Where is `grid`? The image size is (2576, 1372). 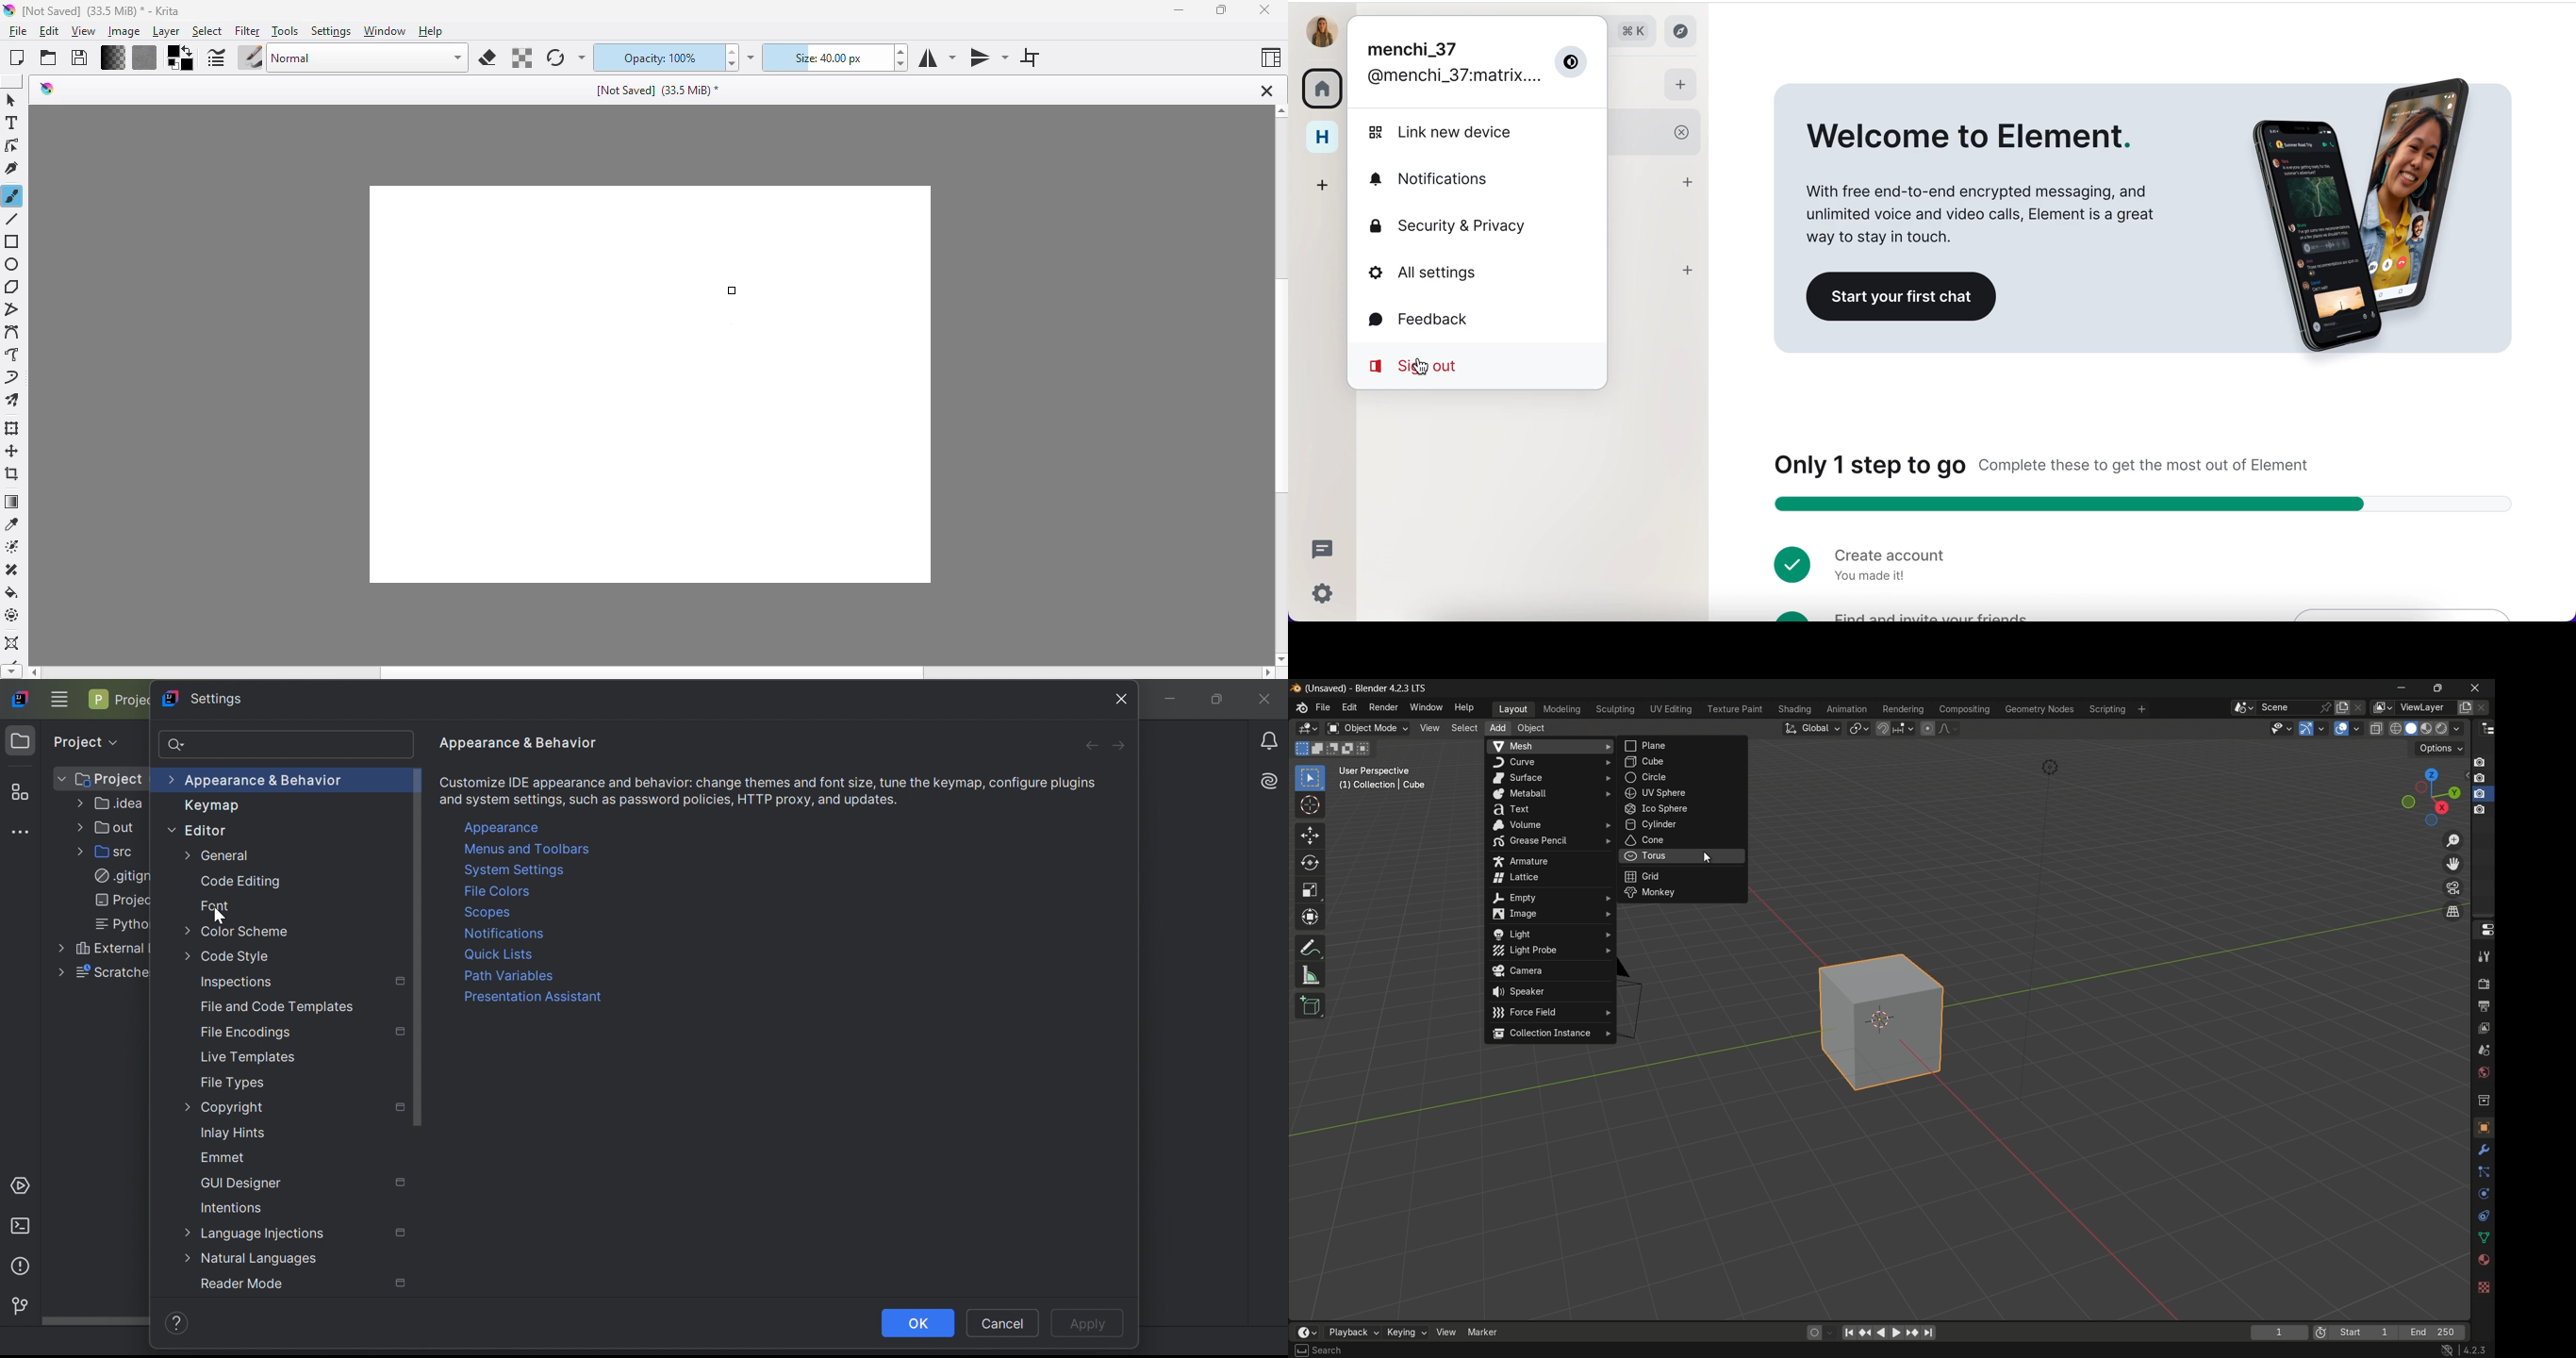
grid is located at coordinates (1683, 876).